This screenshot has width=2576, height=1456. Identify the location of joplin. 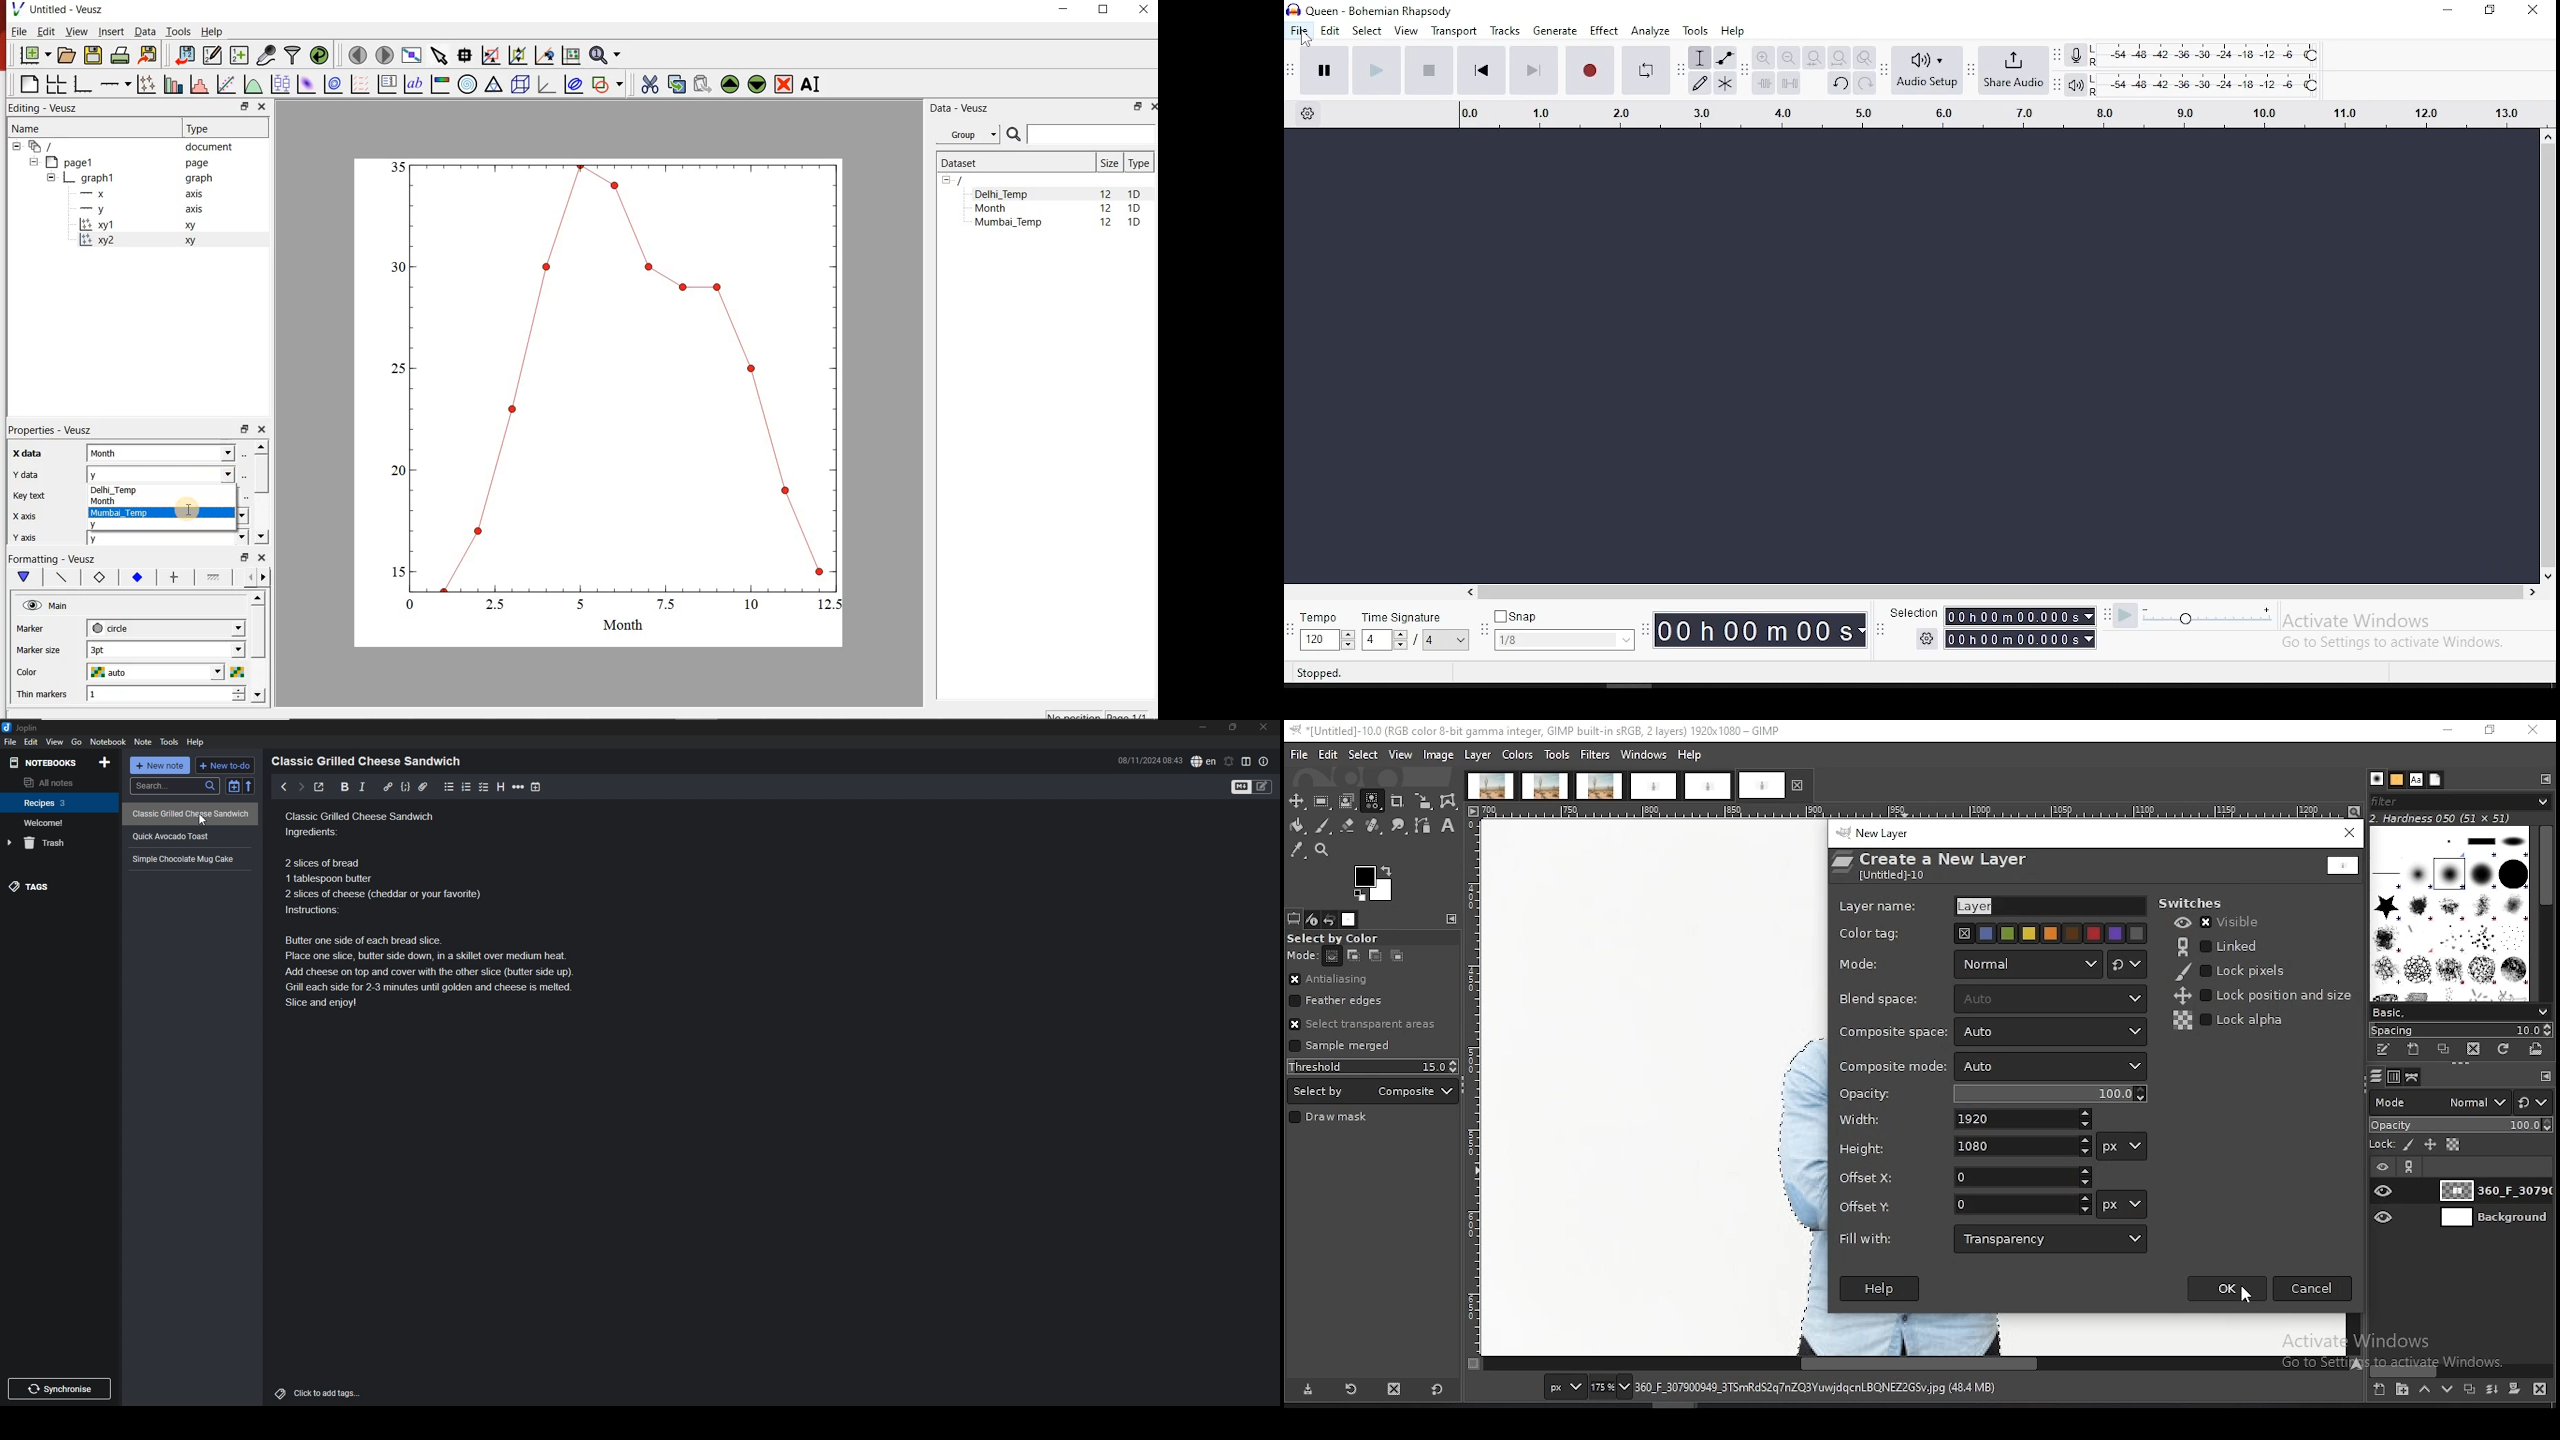
(22, 727).